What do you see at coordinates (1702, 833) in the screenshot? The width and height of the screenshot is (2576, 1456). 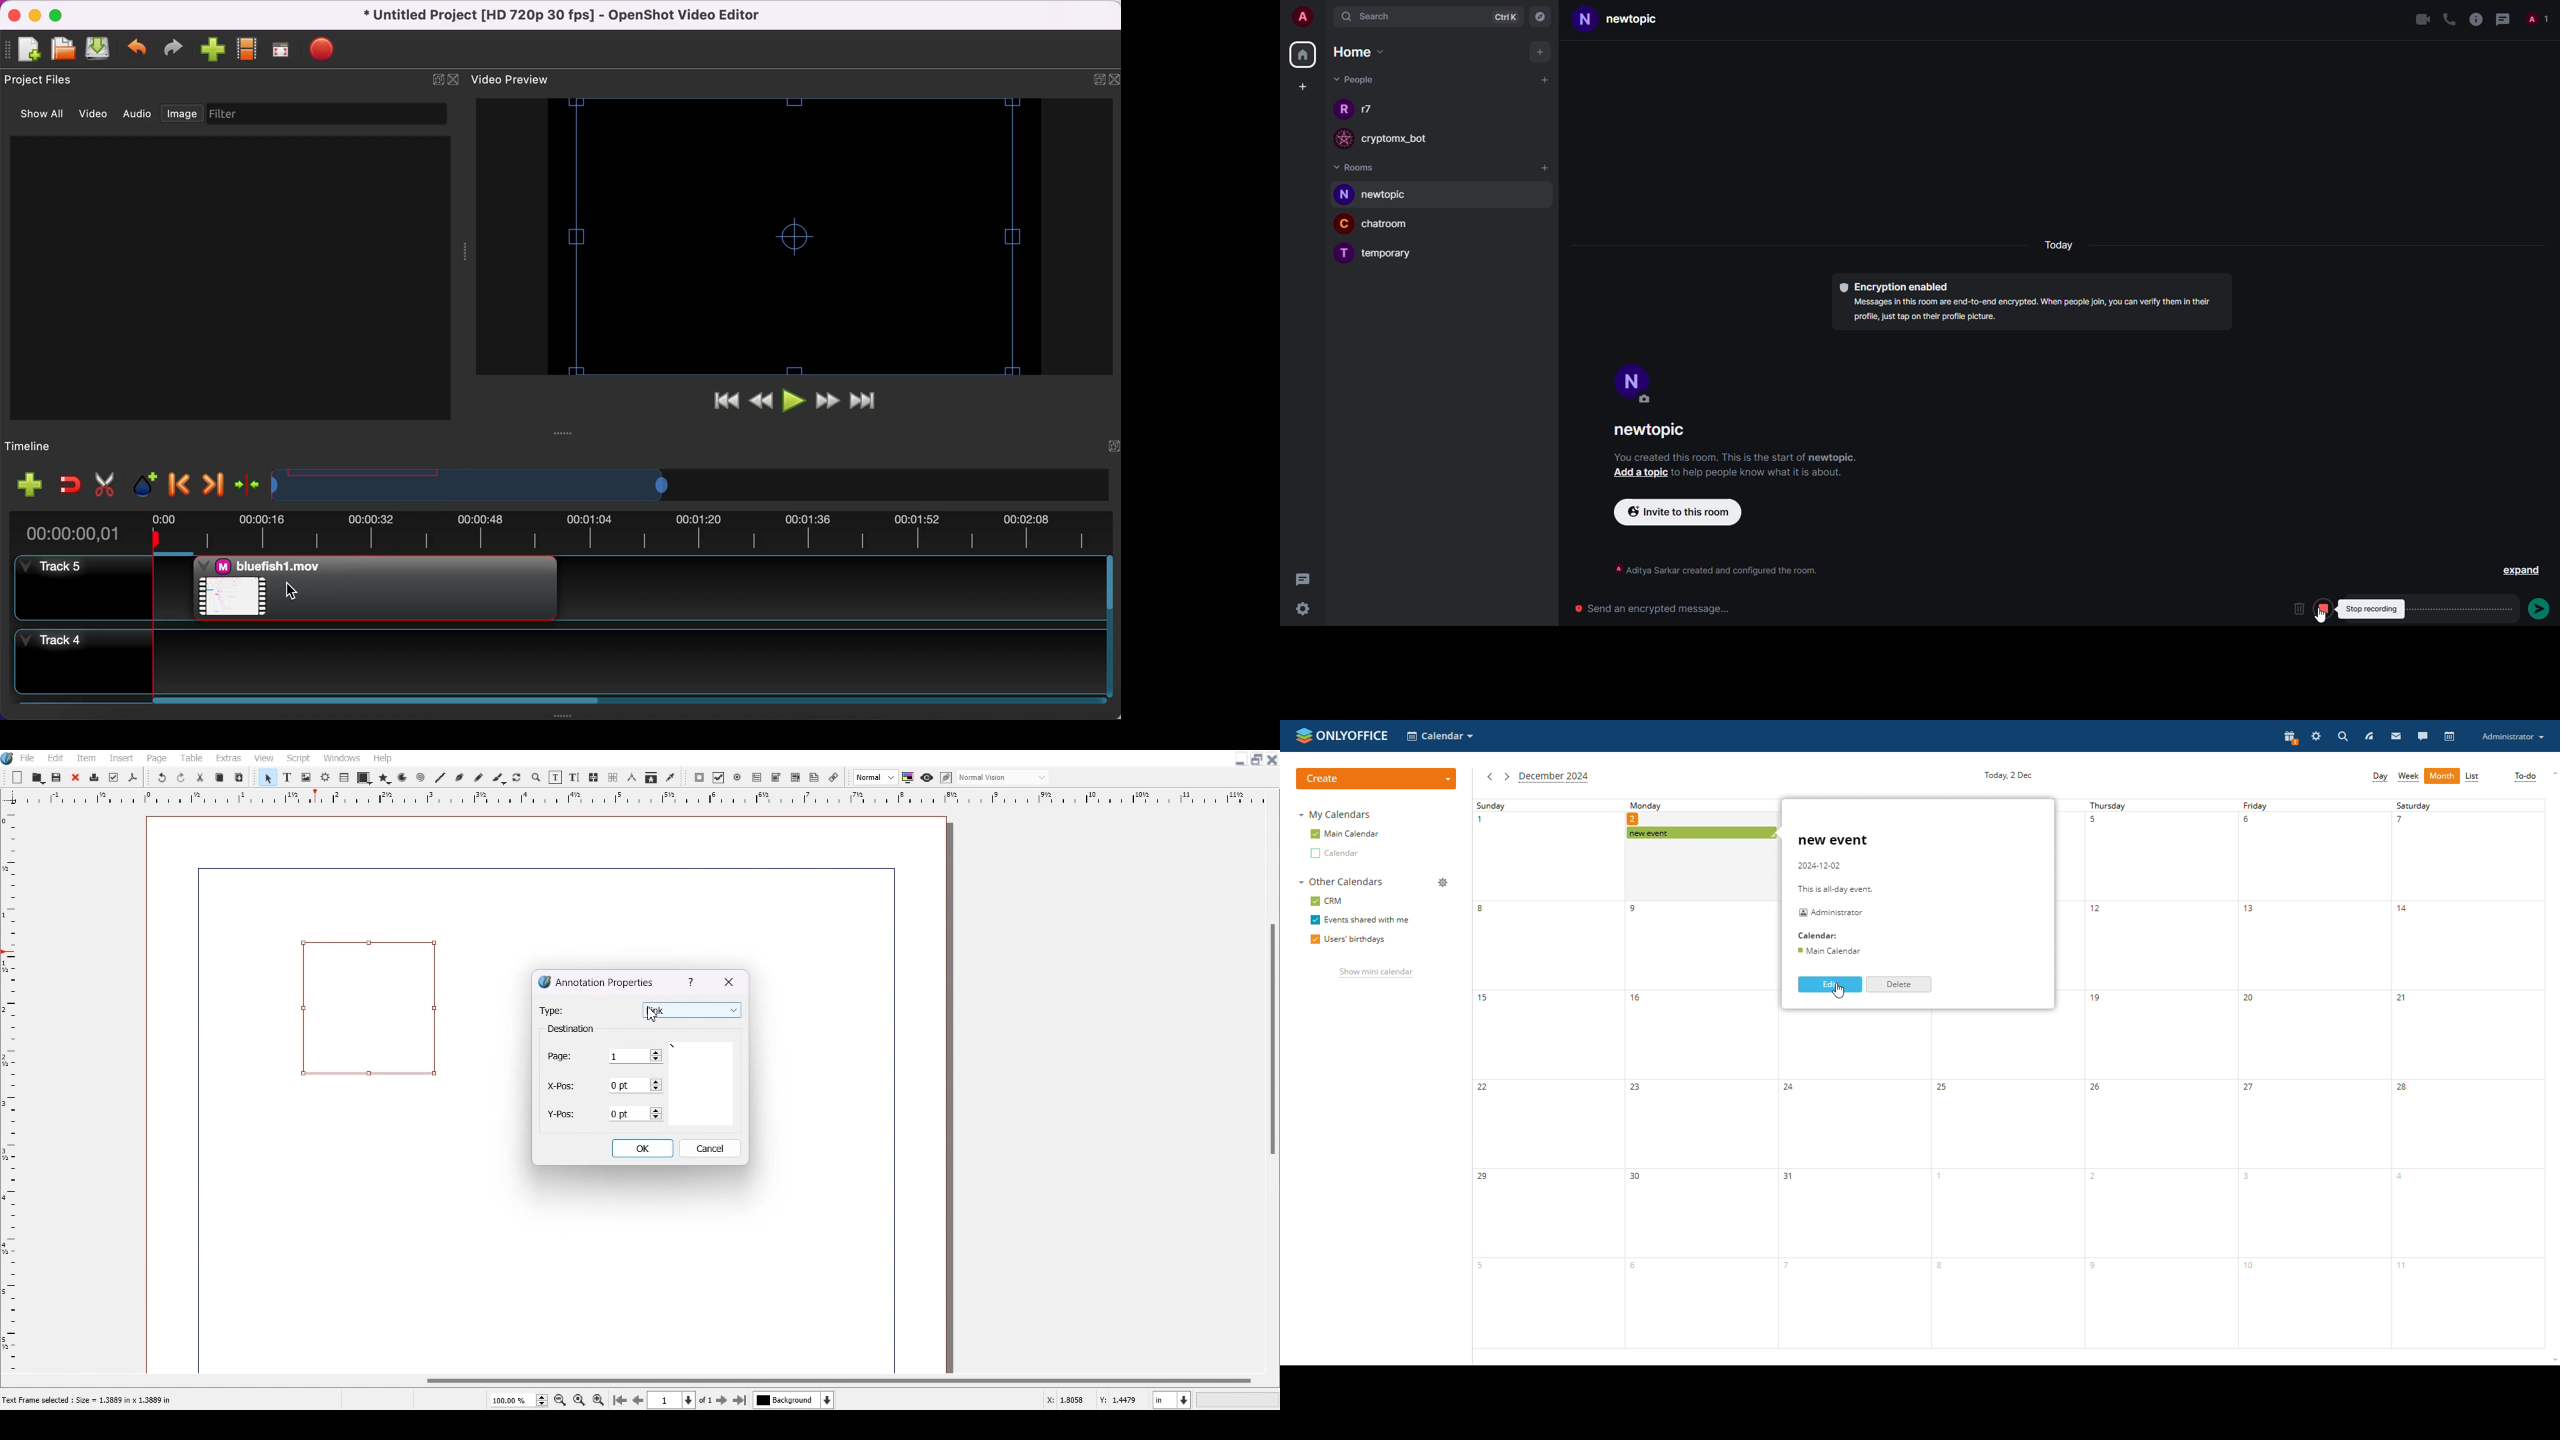 I see `scheduled event` at bounding box center [1702, 833].